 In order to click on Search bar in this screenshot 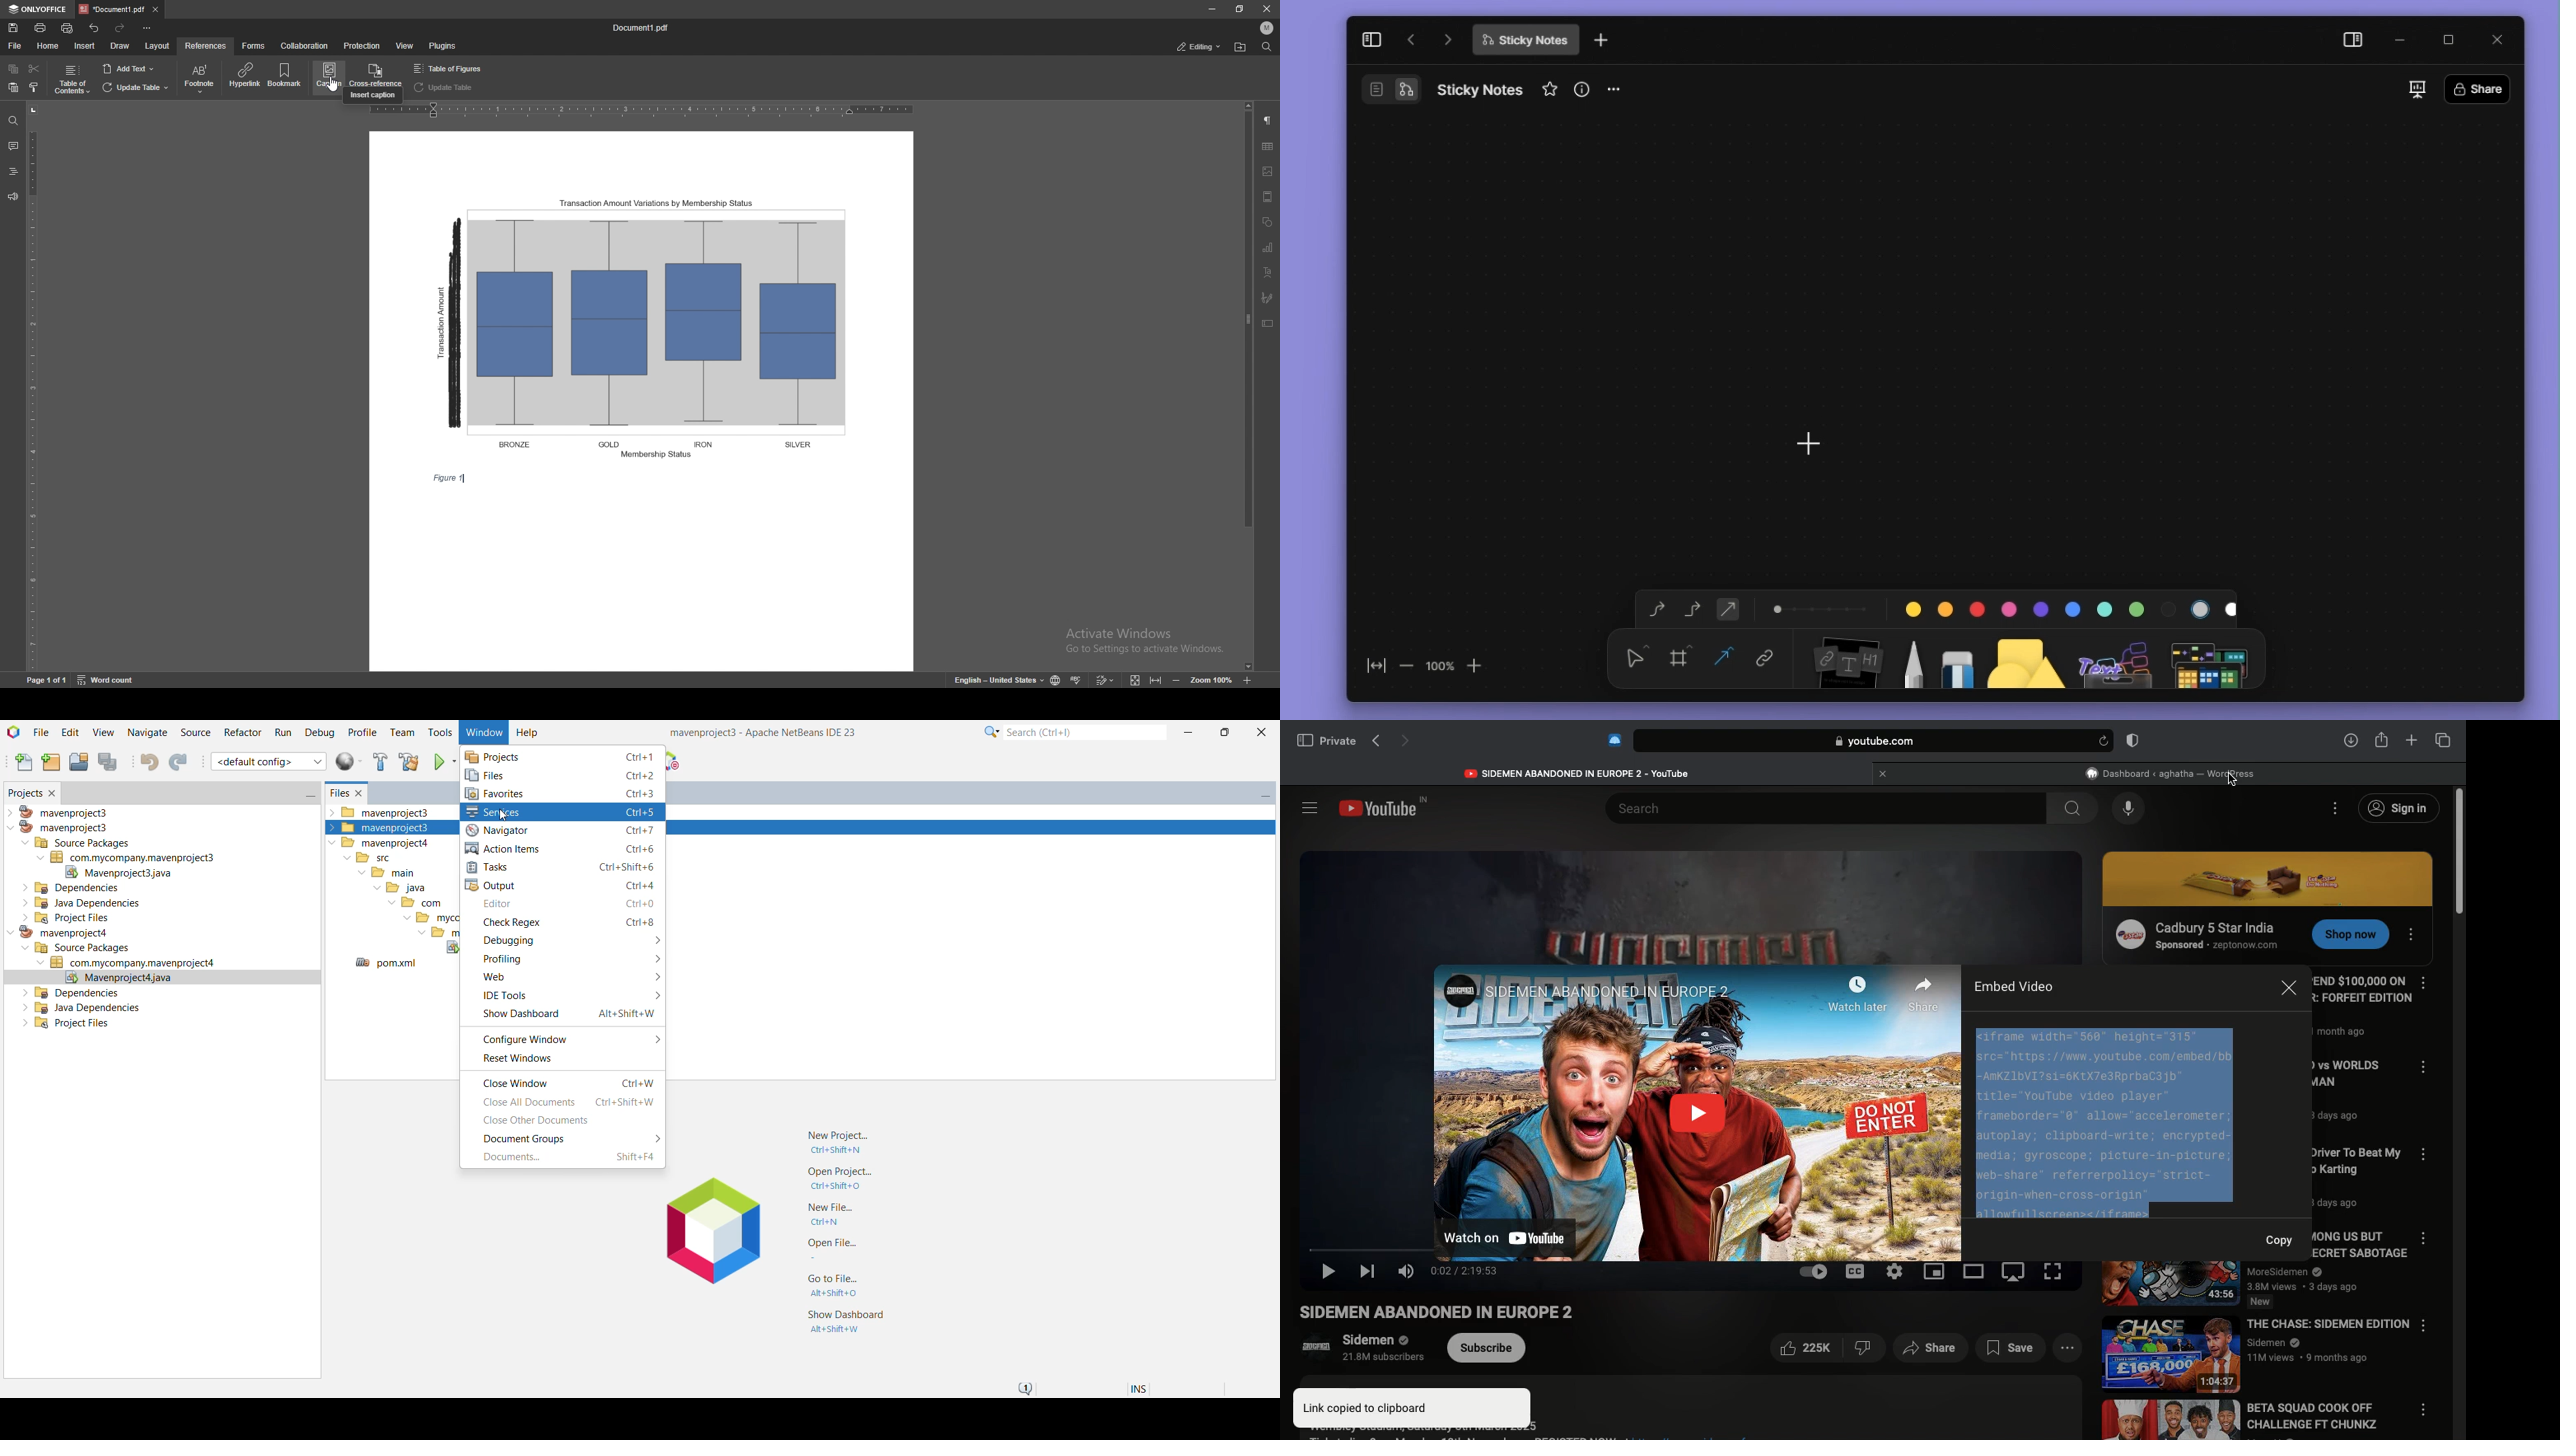, I will do `click(1811, 807)`.